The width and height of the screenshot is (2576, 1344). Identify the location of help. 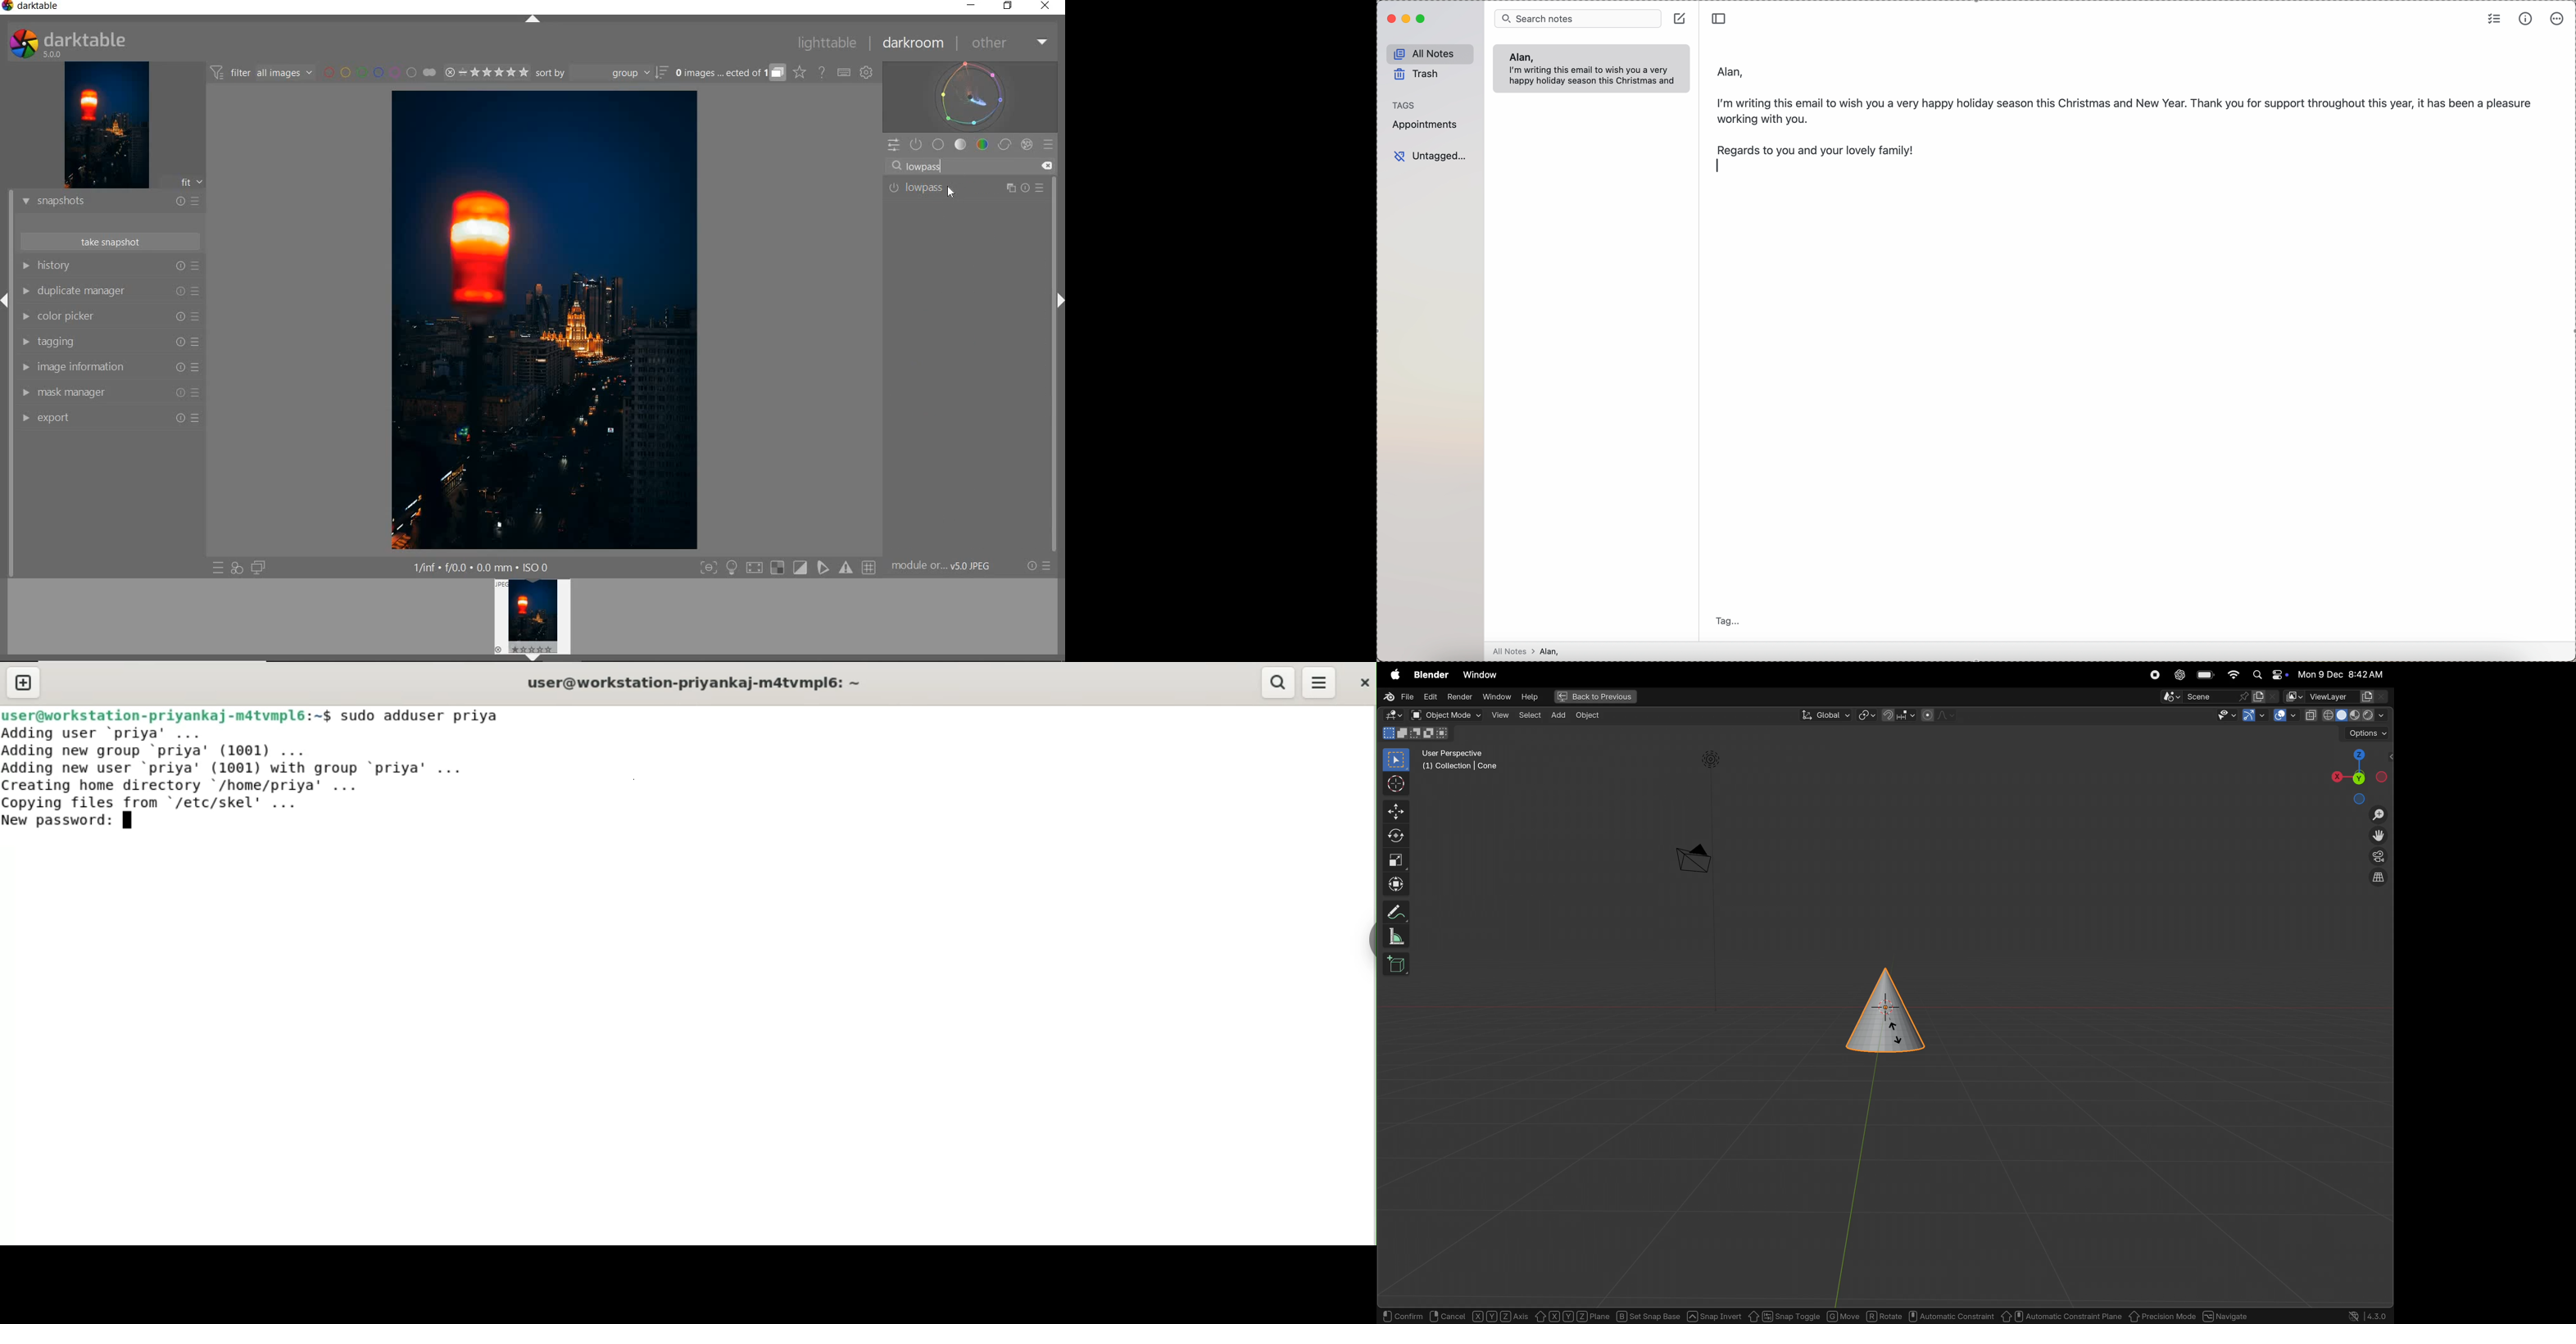
(1533, 698).